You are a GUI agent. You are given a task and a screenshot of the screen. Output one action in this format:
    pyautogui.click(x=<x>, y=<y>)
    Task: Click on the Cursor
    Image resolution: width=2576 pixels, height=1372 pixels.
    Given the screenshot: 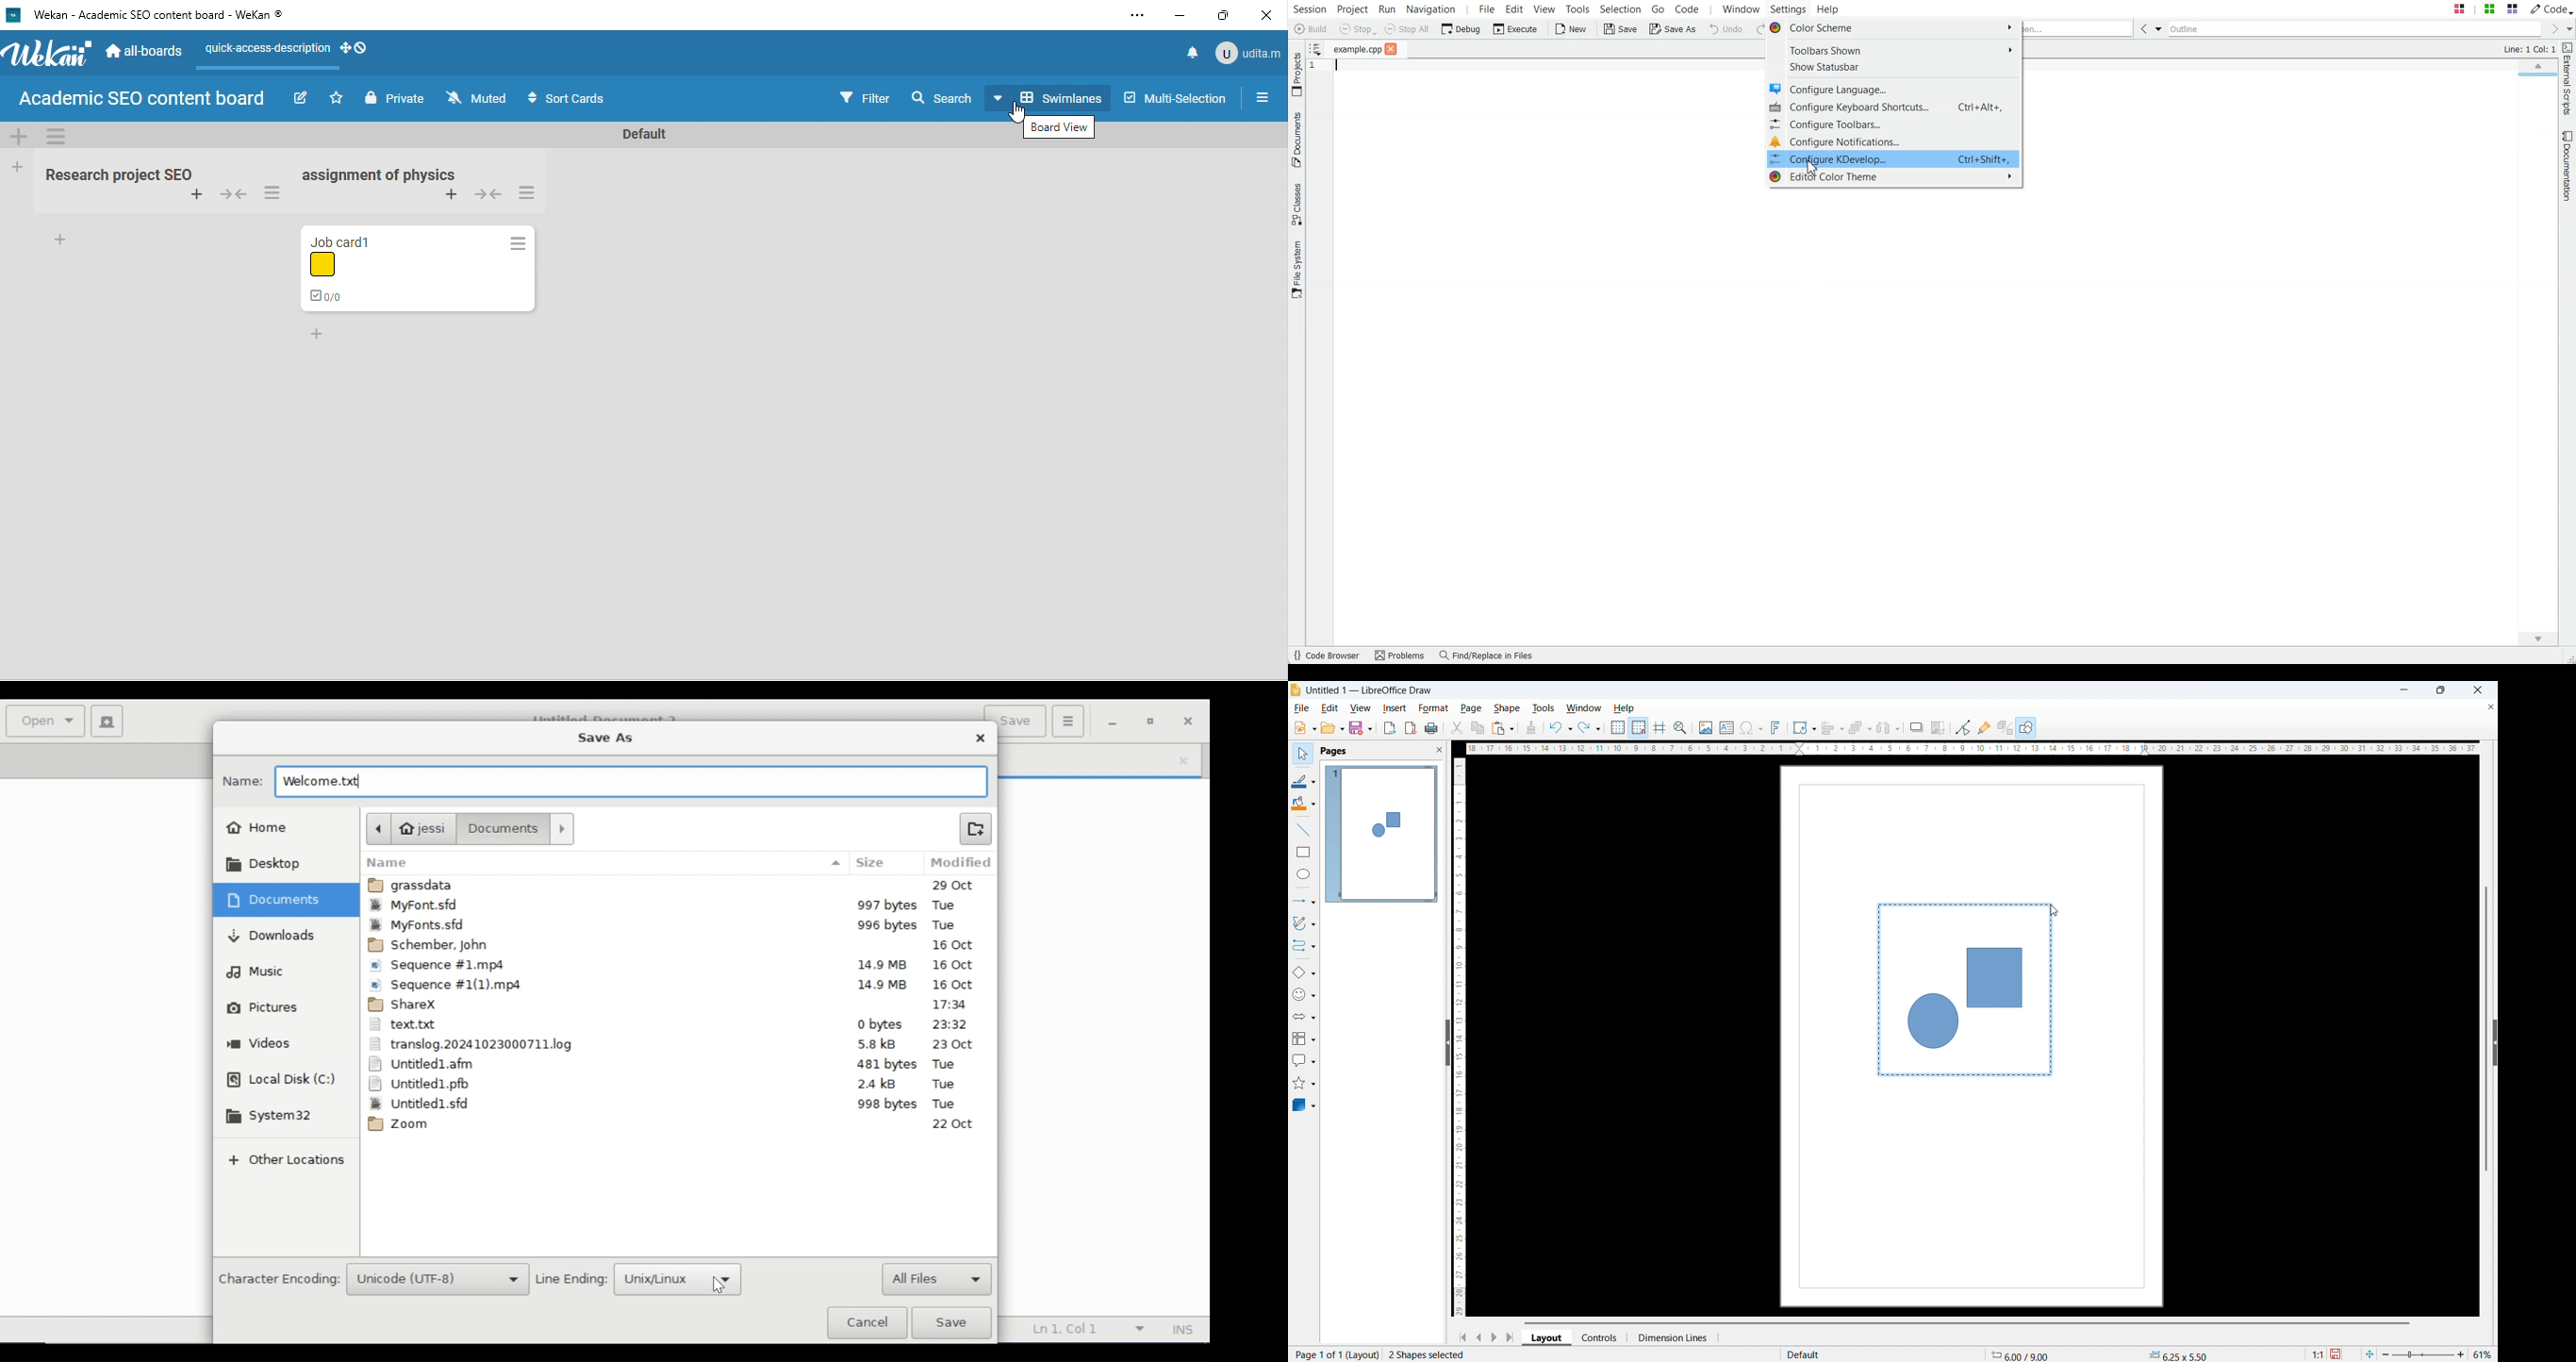 What is the action you would take?
    pyautogui.click(x=717, y=1286)
    